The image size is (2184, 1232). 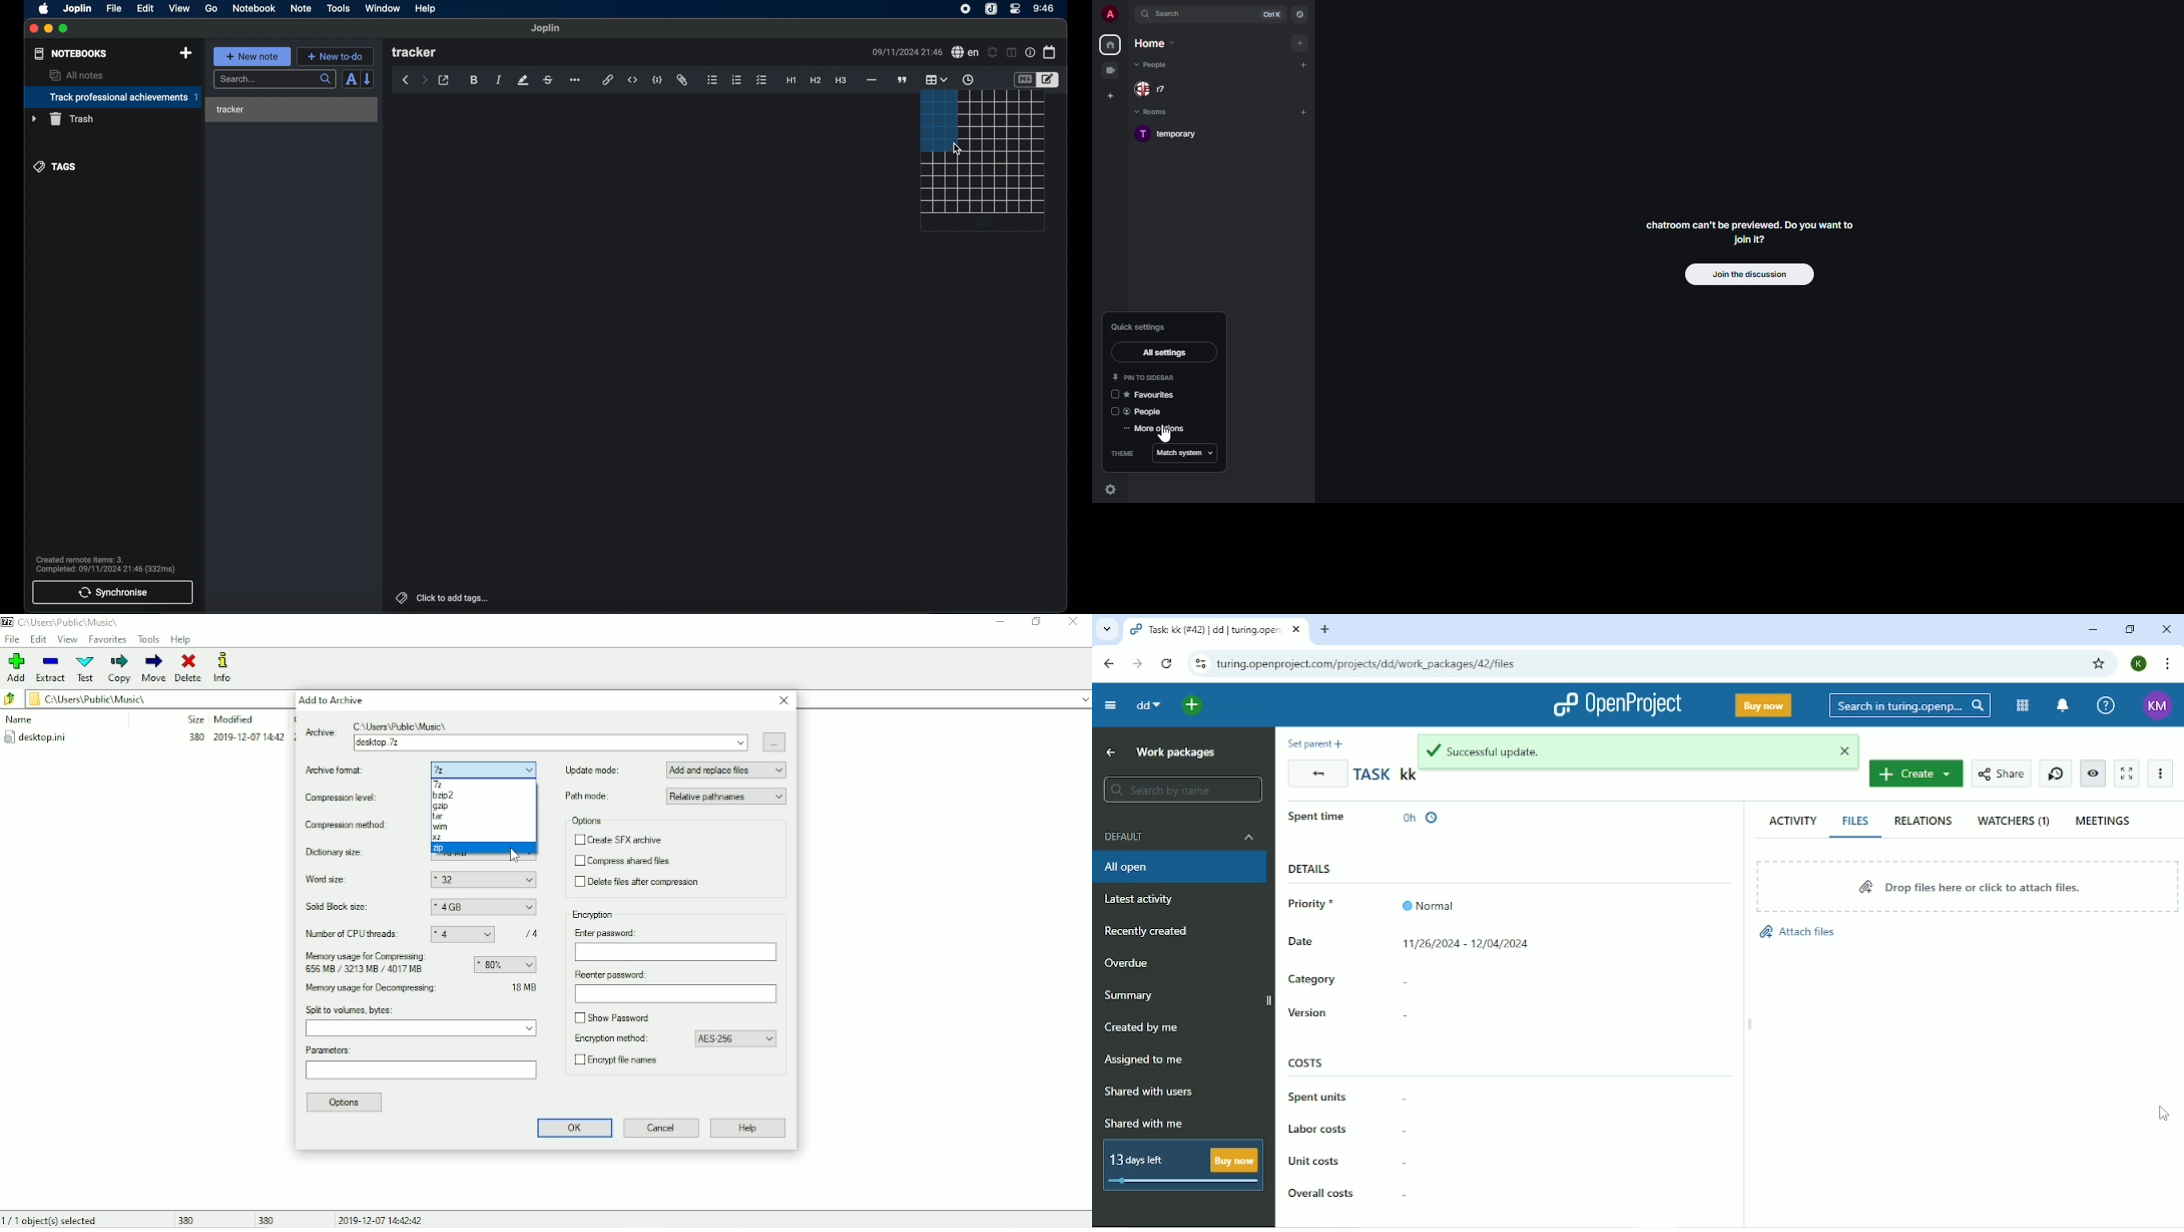 I want to click on tracker, so click(x=230, y=110).